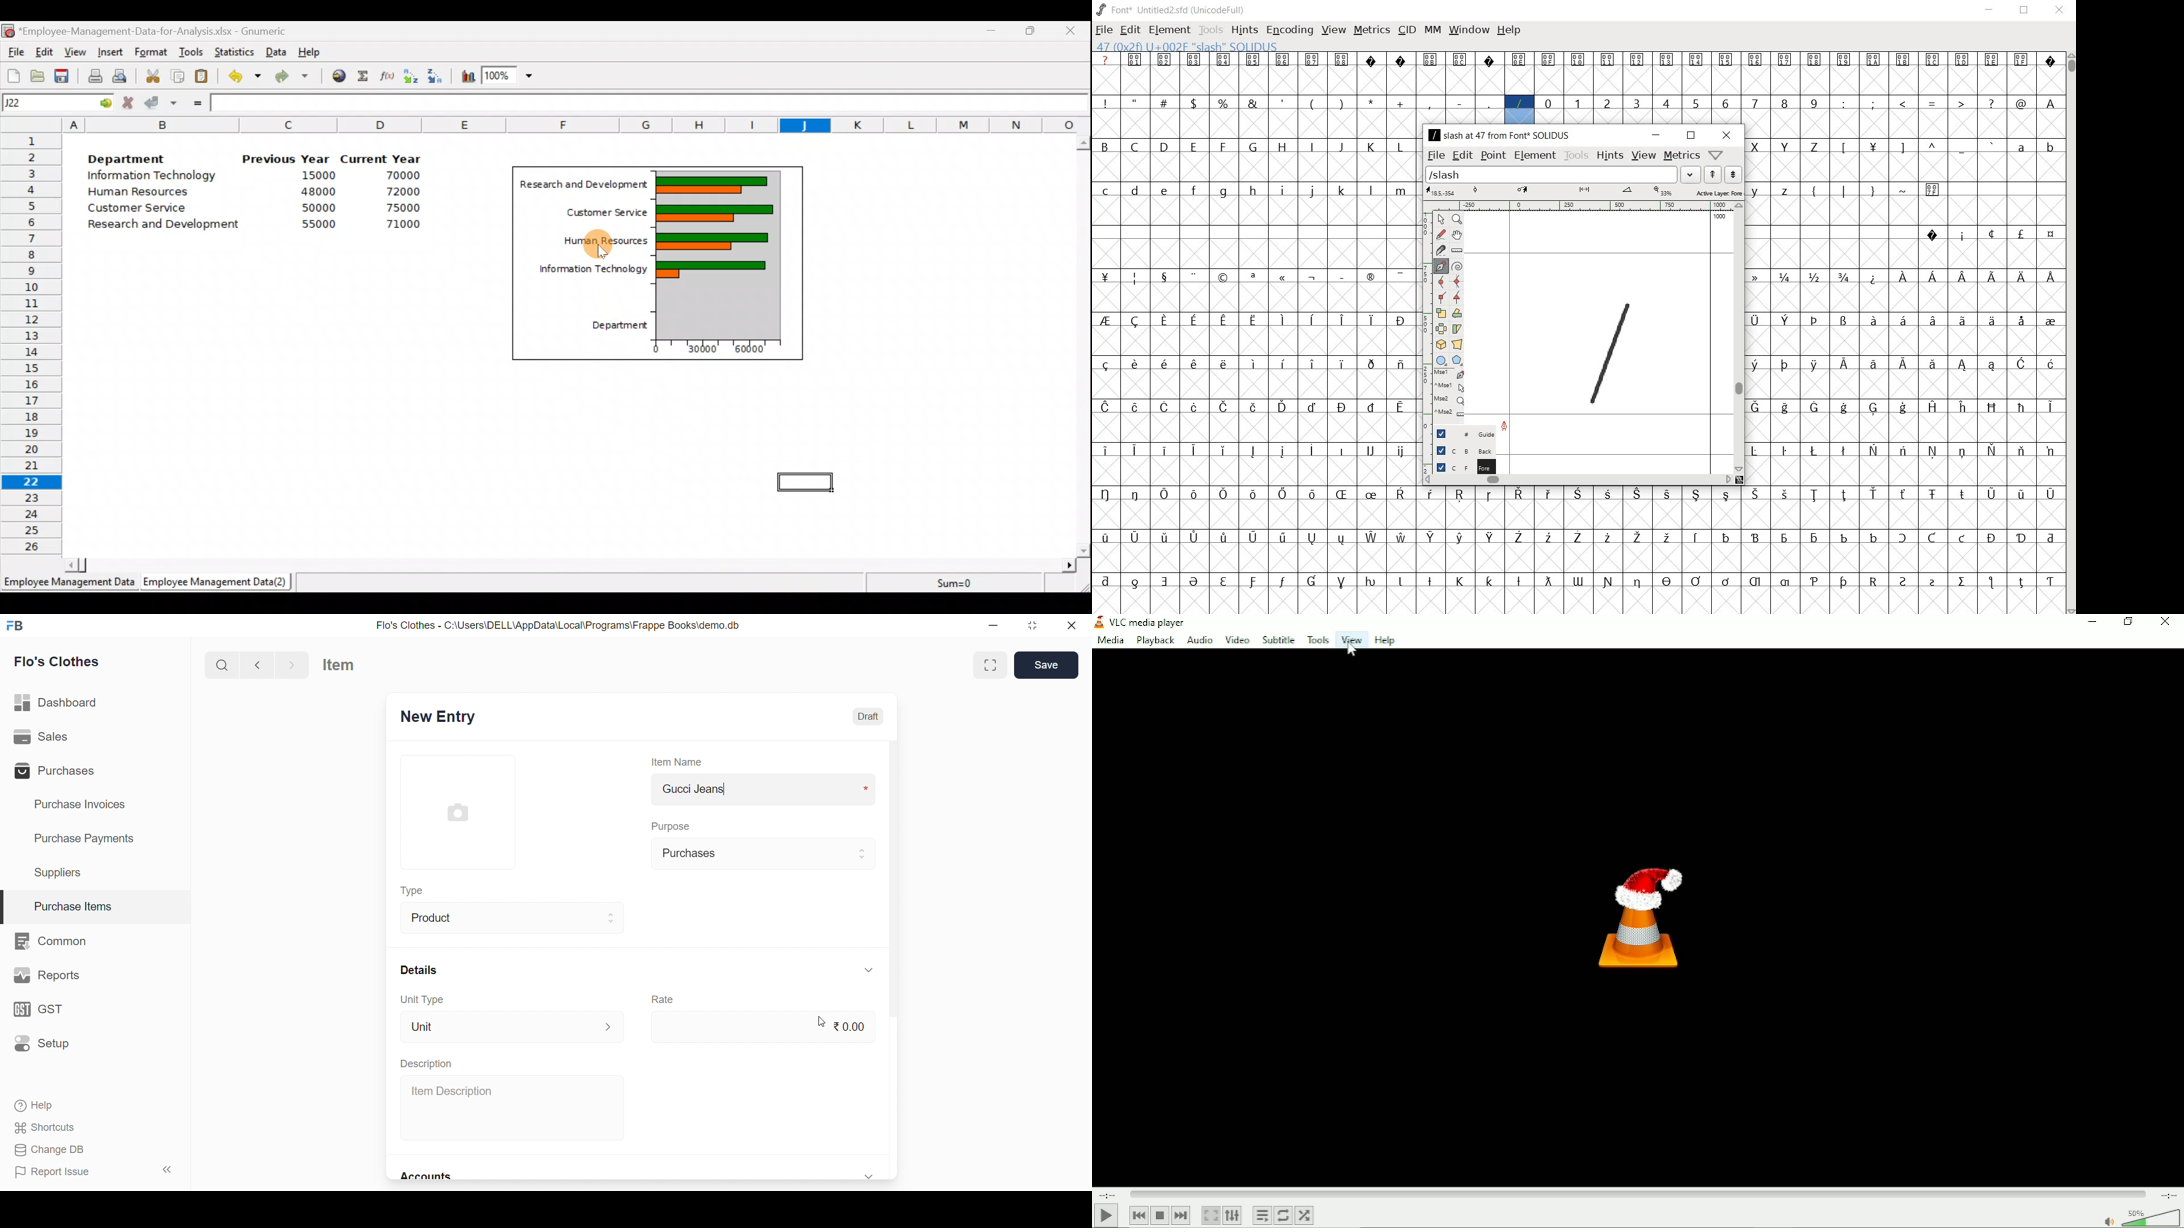 The image size is (2184, 1232). I want to click on Minimize, so click(989, 34).